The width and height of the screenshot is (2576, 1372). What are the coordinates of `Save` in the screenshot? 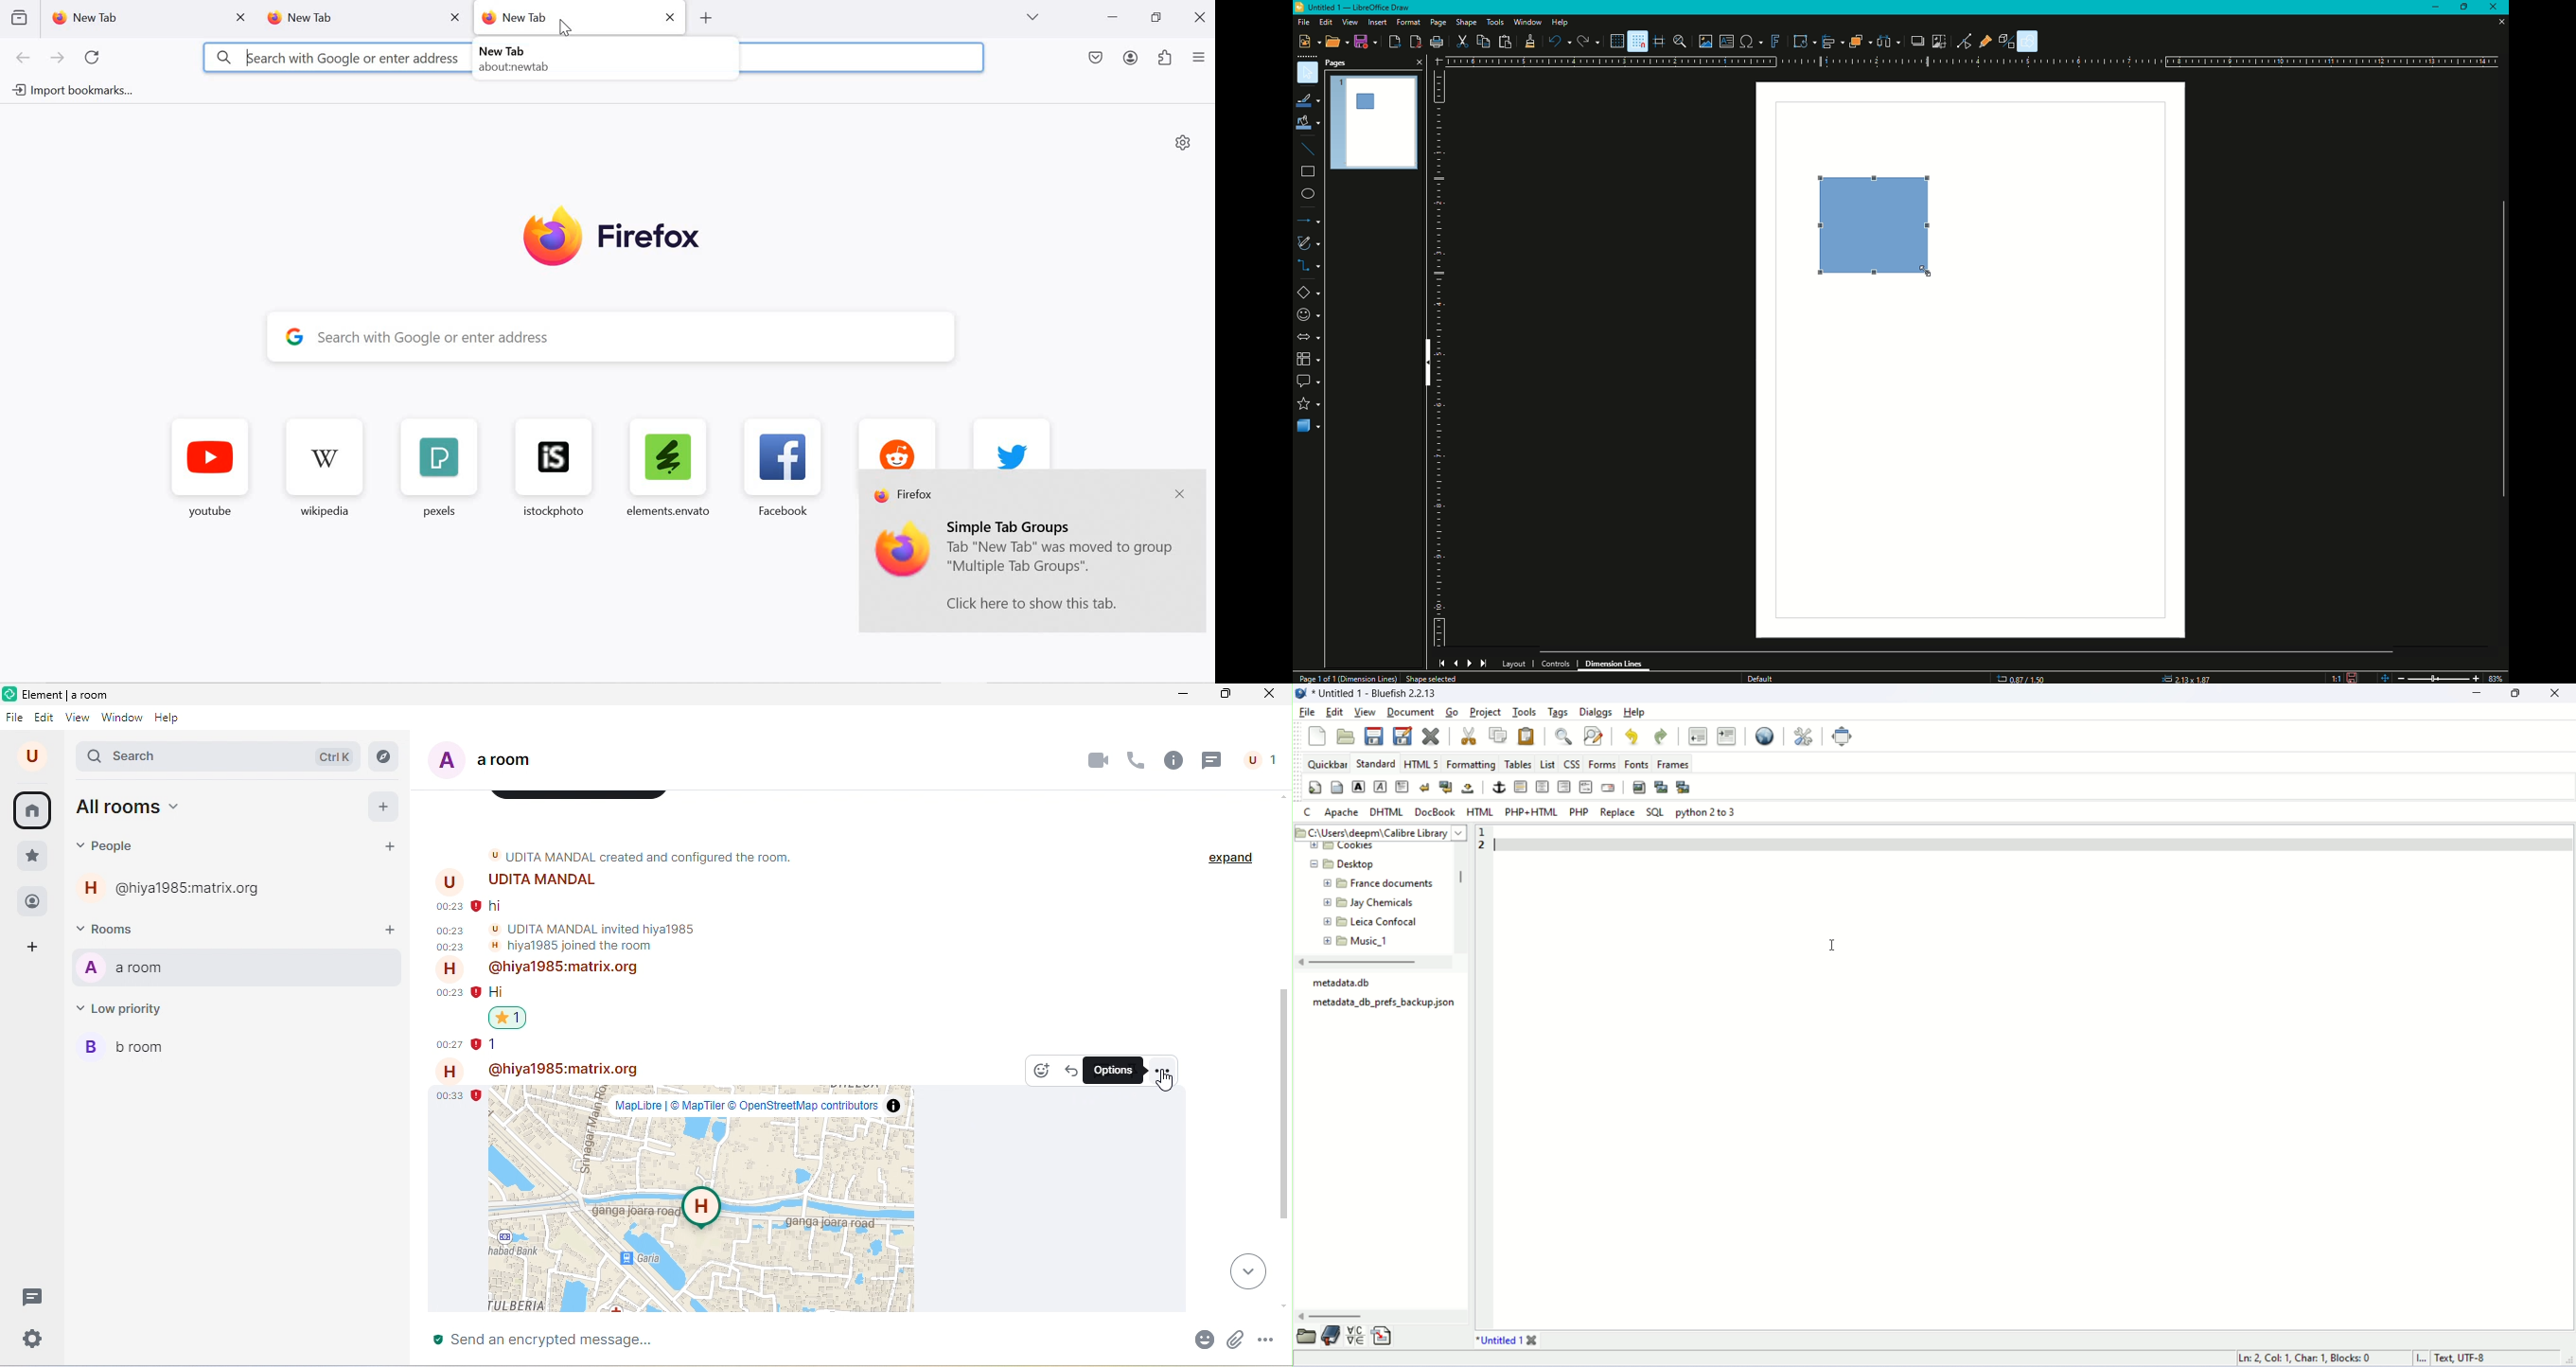 It's located at (1364, 42).